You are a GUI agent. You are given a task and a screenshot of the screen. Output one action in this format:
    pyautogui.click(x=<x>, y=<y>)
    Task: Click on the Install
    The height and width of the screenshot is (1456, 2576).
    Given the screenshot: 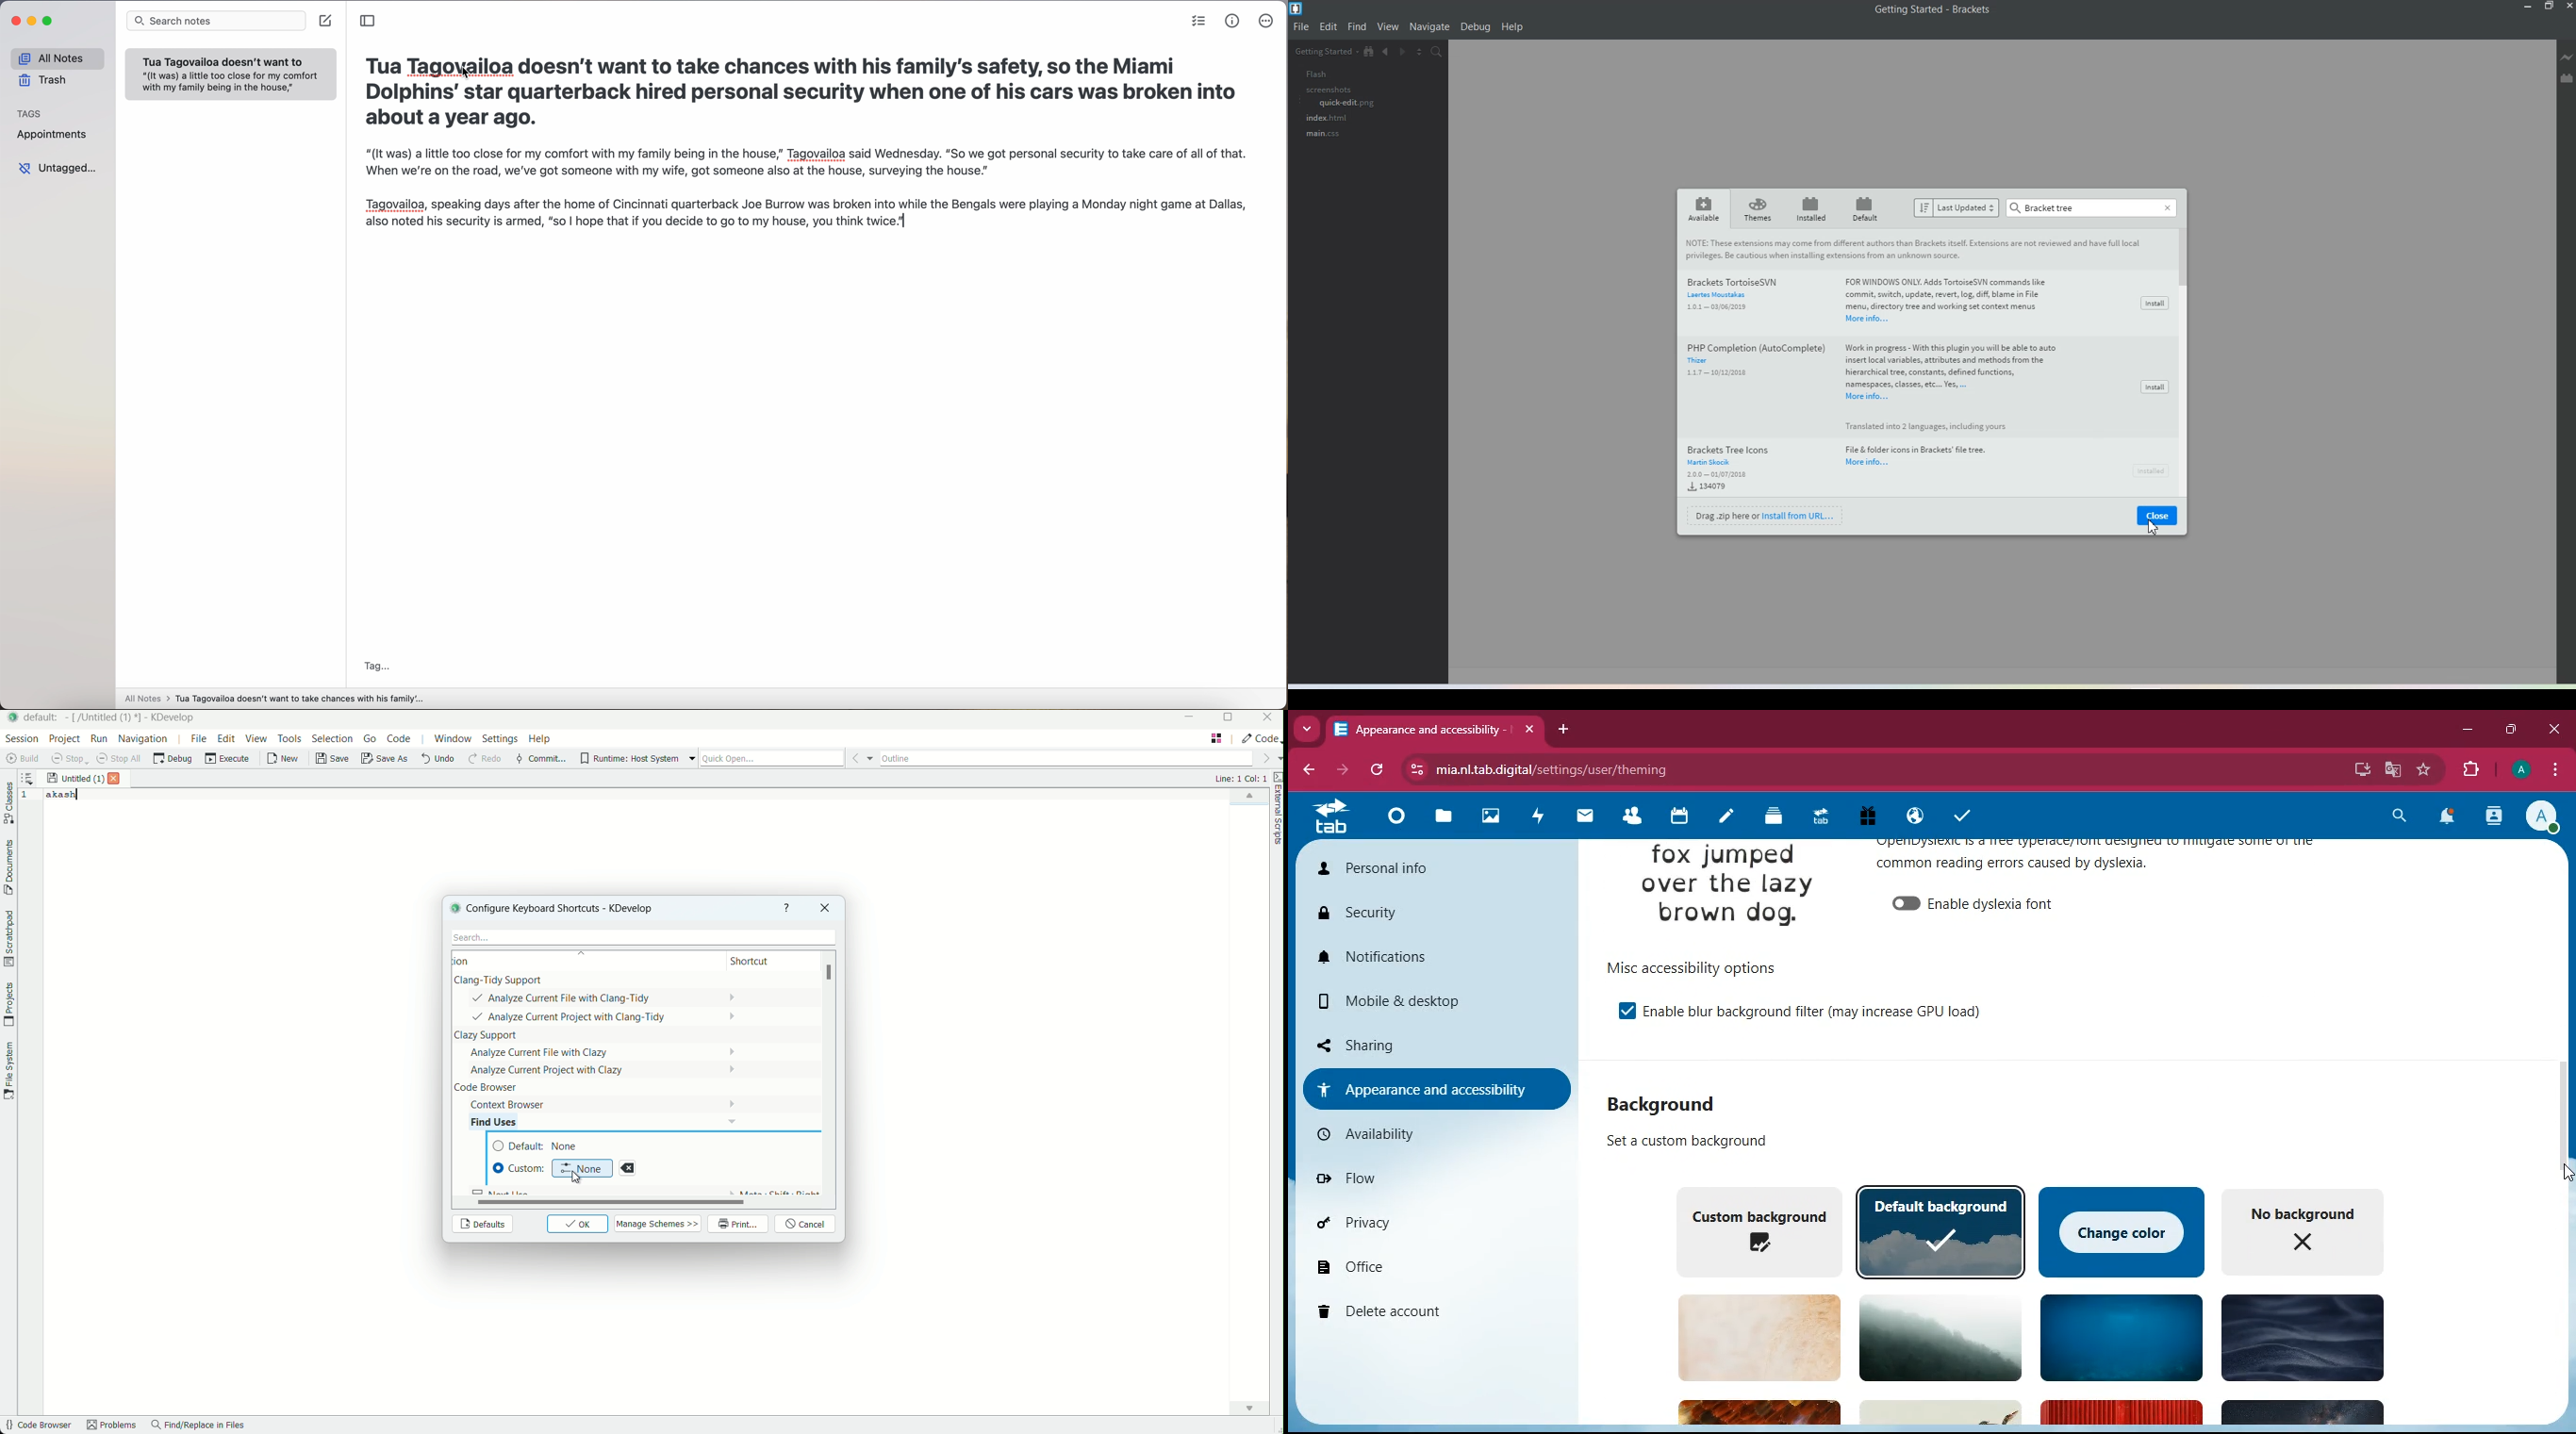 What is the action you would take?
    pyautogui.click(x=2153, y=303)
    